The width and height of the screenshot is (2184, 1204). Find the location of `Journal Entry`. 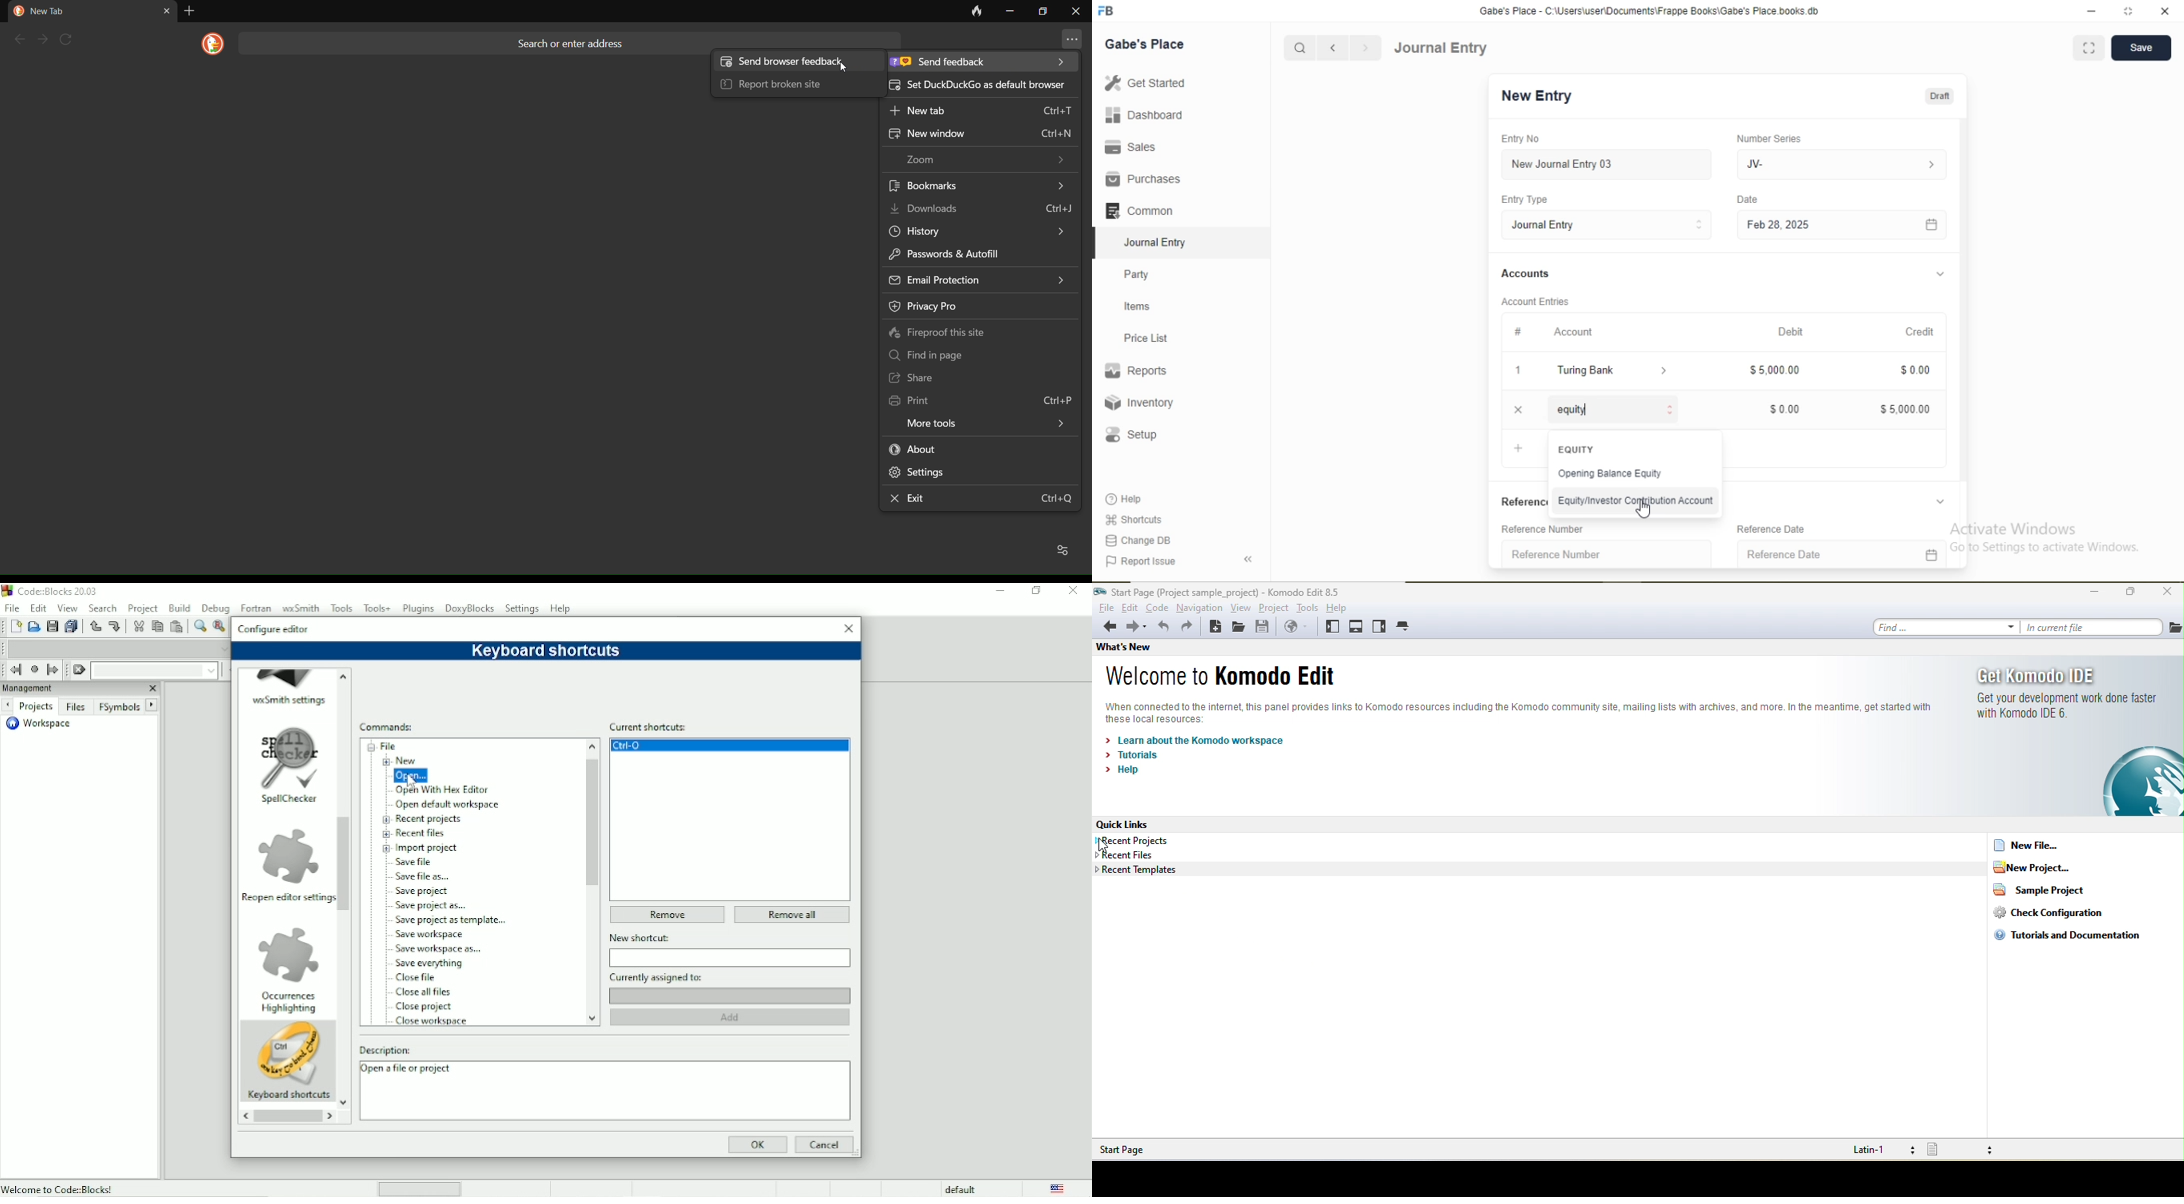

Journal Entry is located at coordinates (1545, 225).